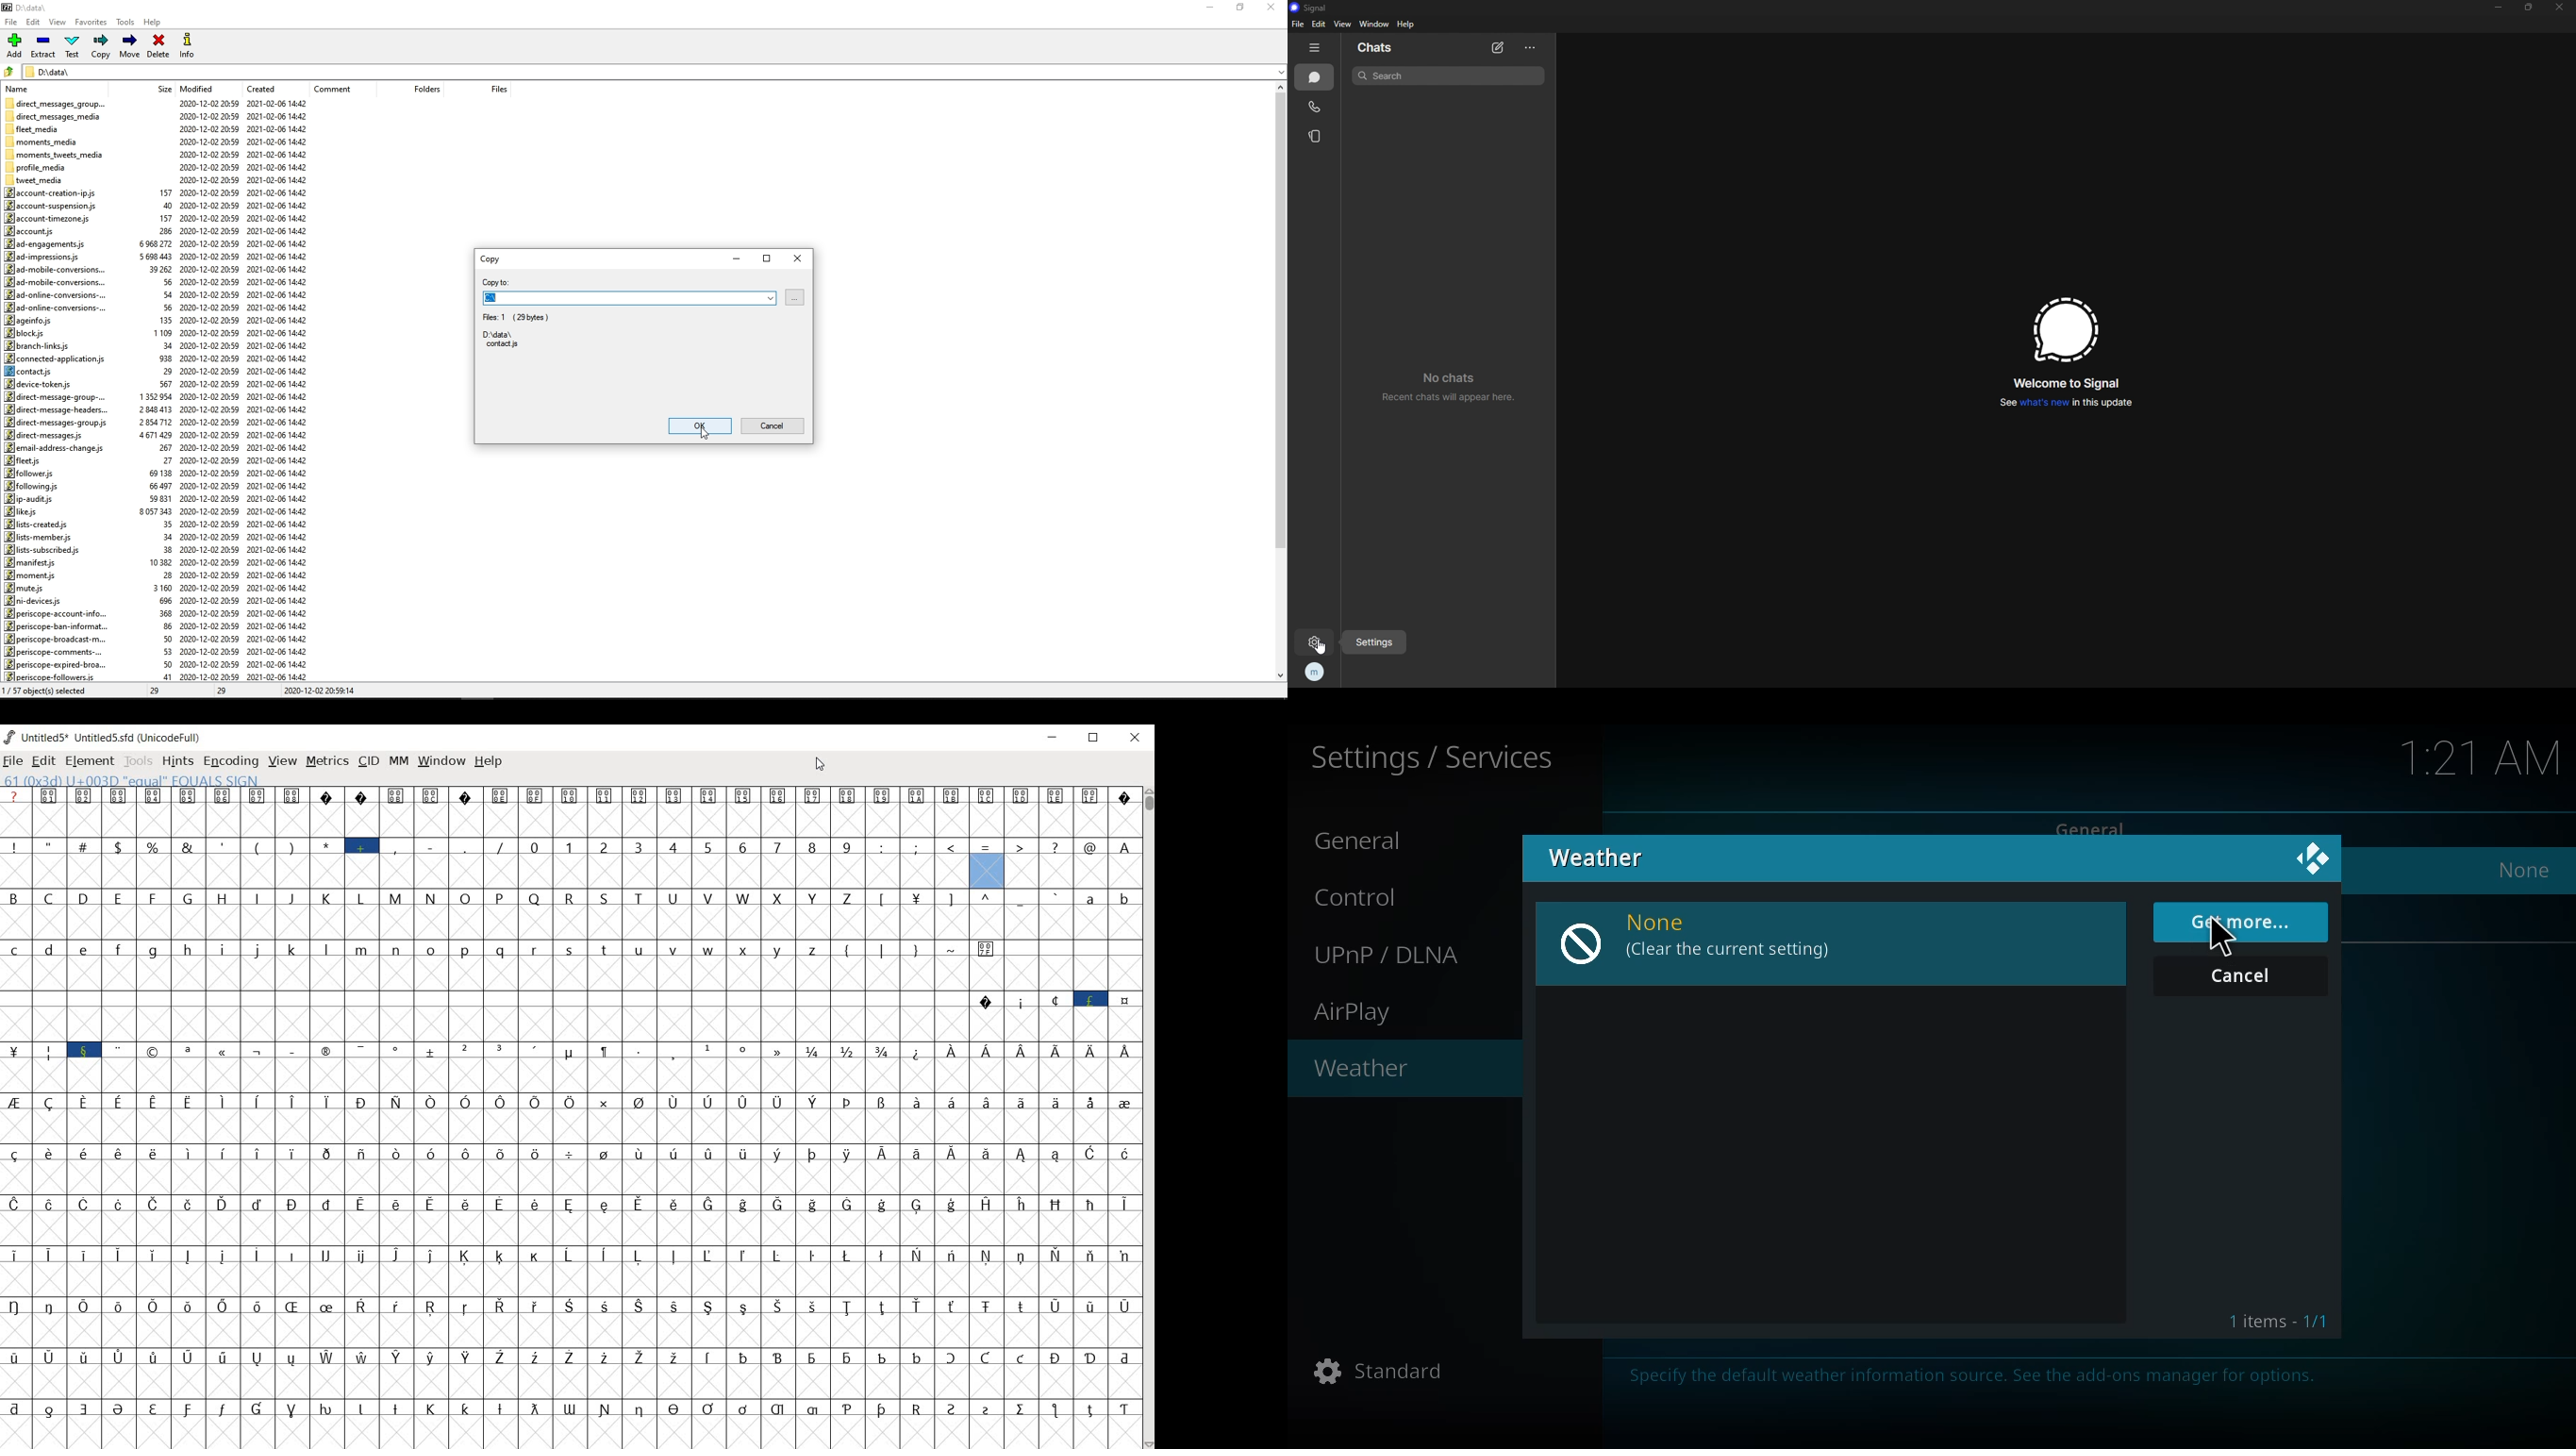  What do you see at coordinates (2223, 939) in the screenshot?
I see `cursor` at bounding box center [2223, 939].